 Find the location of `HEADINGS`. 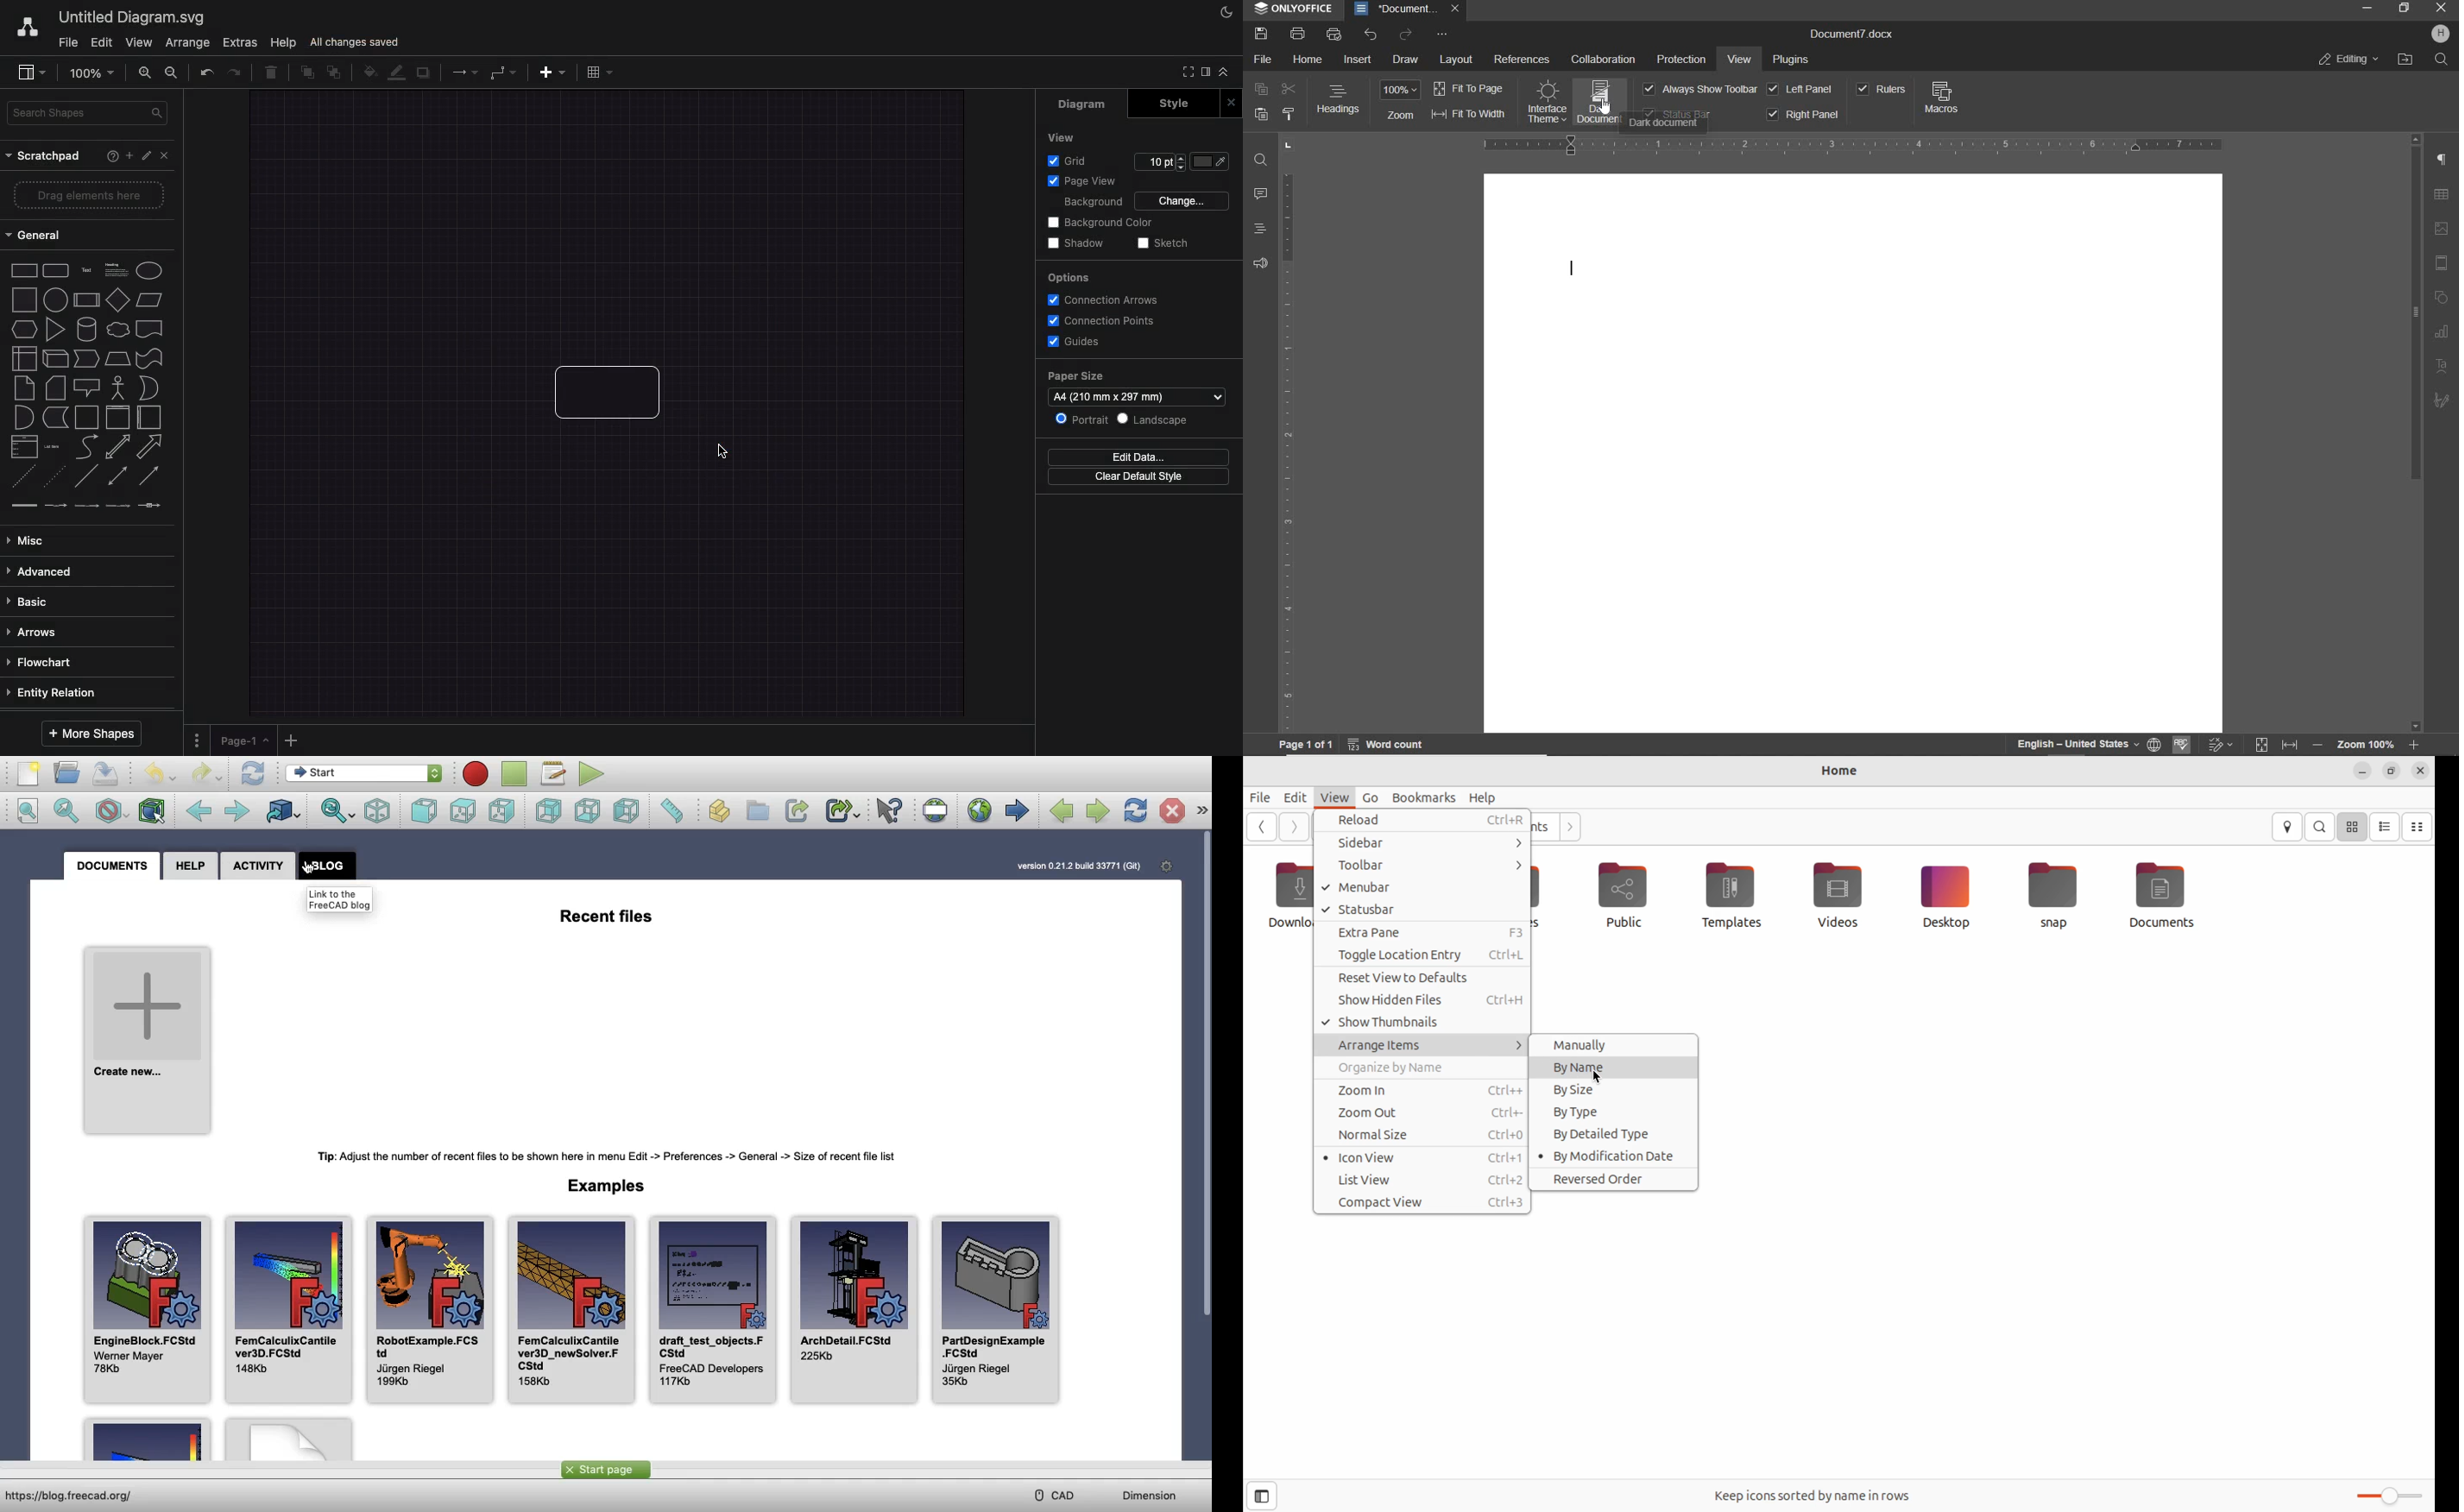

HEADINGS is located at coordinates (1260, 229).